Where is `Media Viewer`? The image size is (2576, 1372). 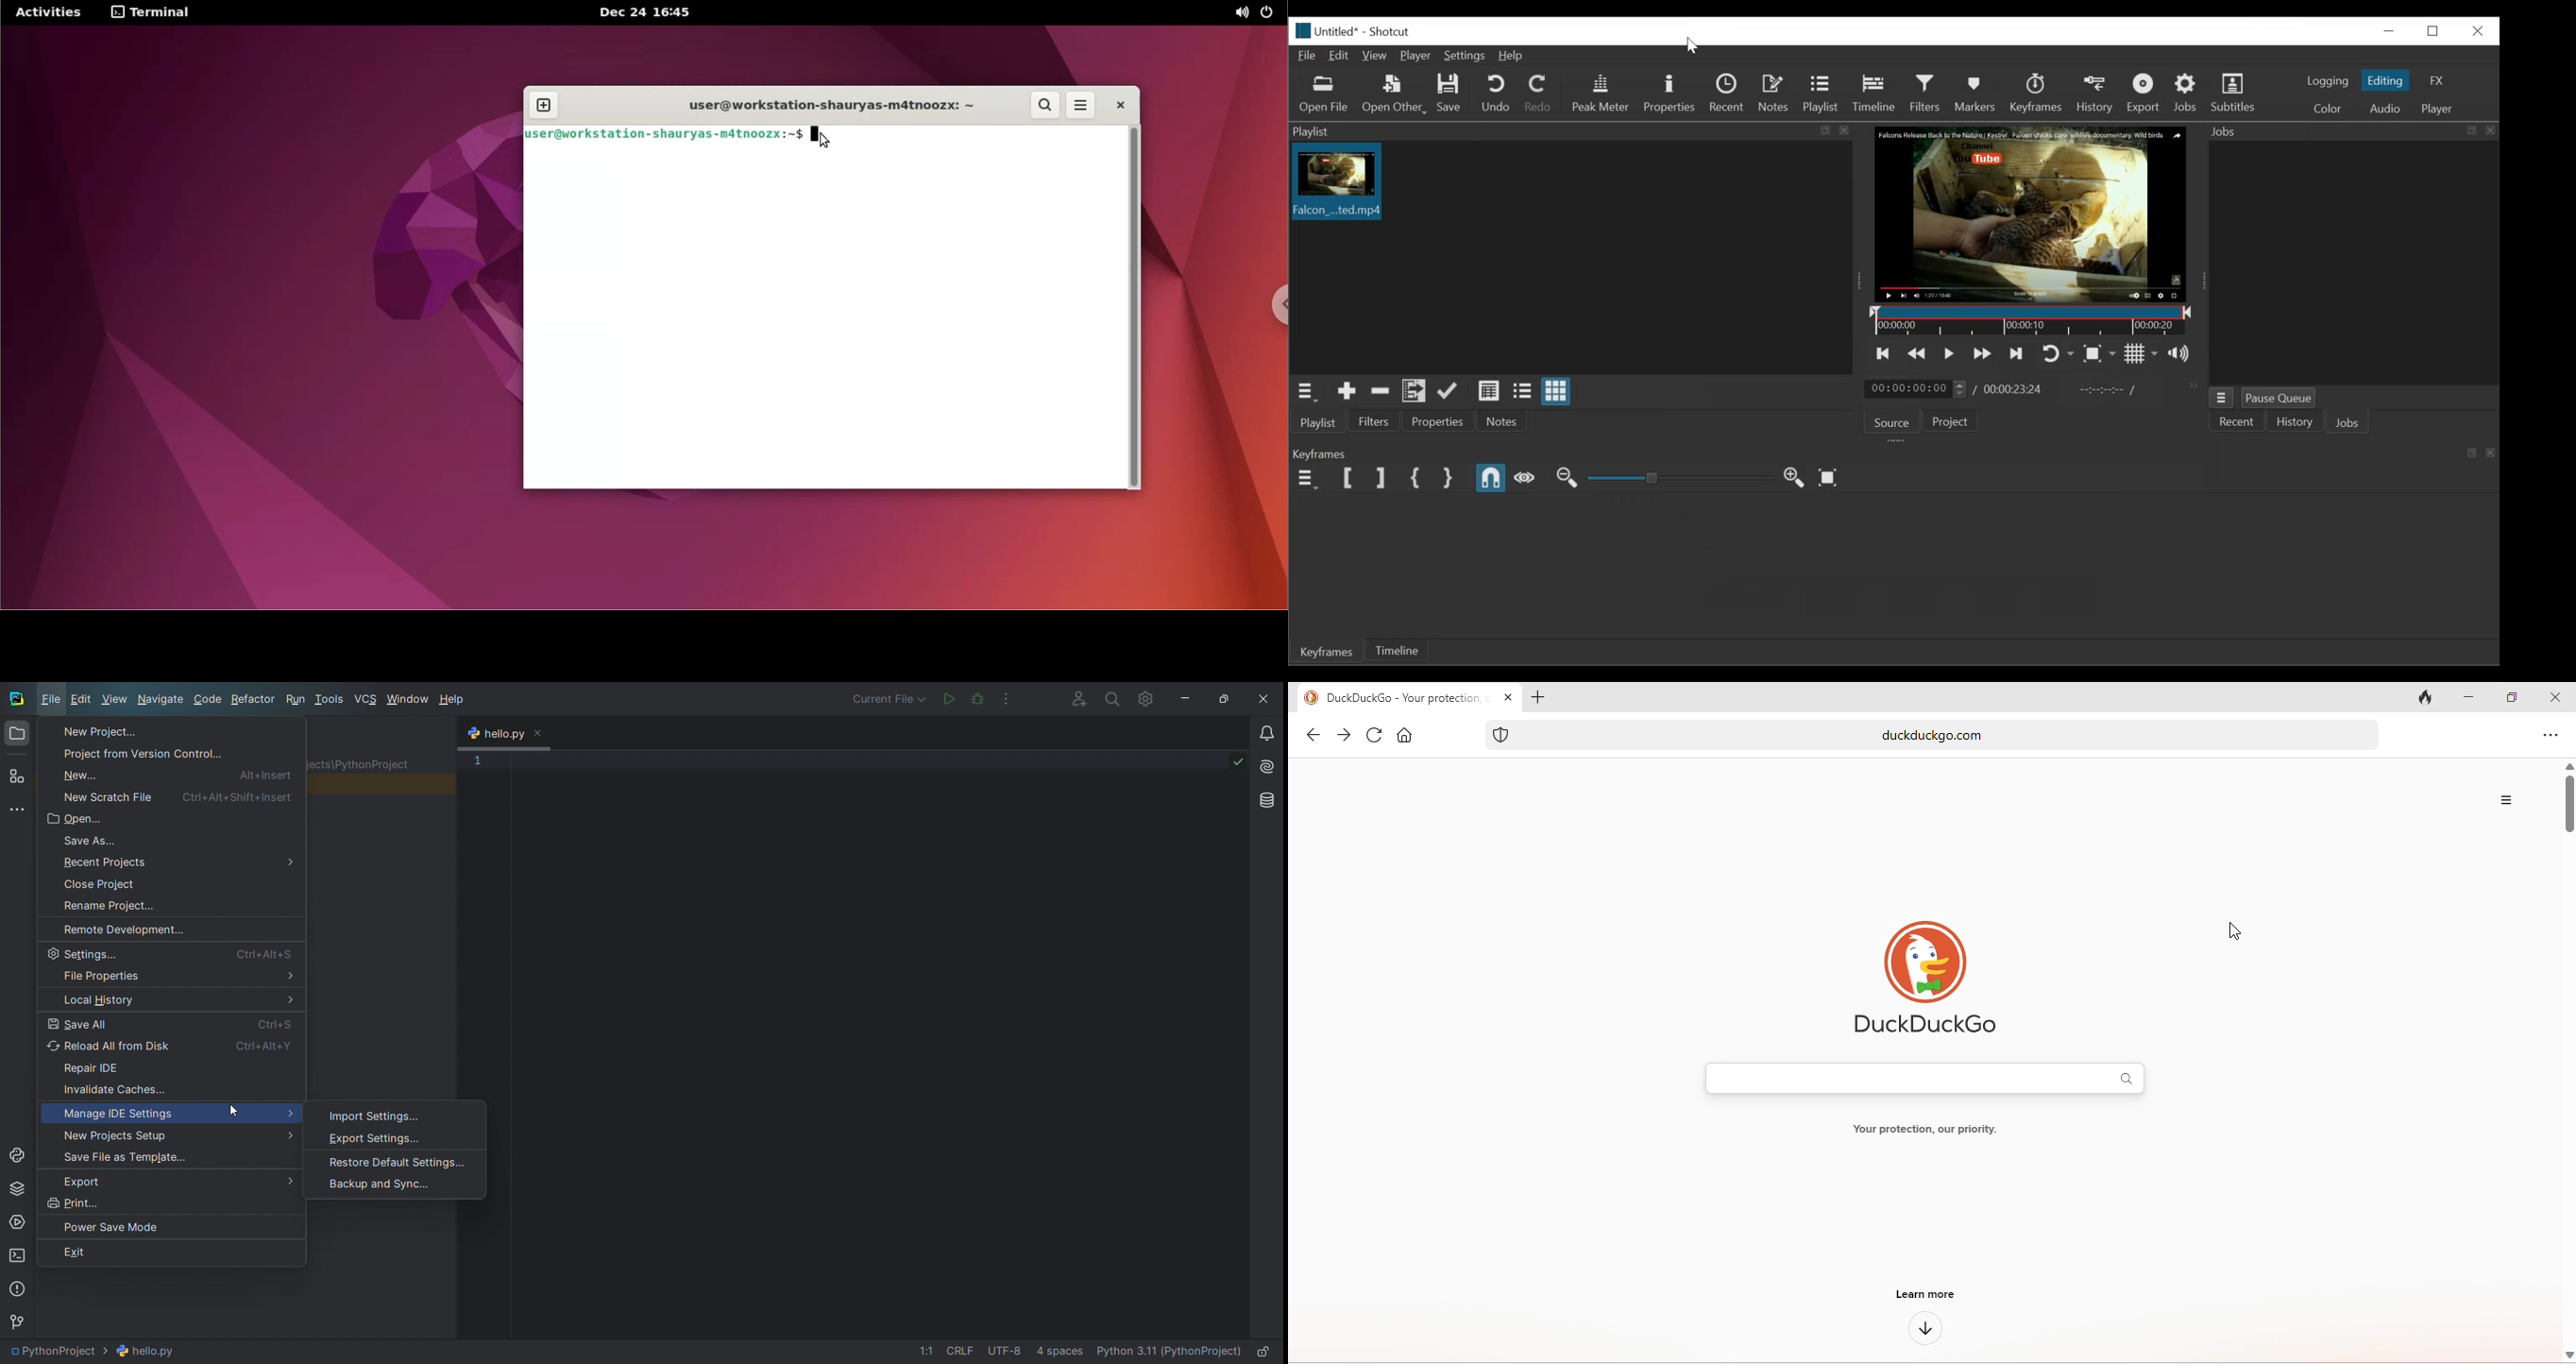 Media Viewer is located at coordinates (2032, 213).